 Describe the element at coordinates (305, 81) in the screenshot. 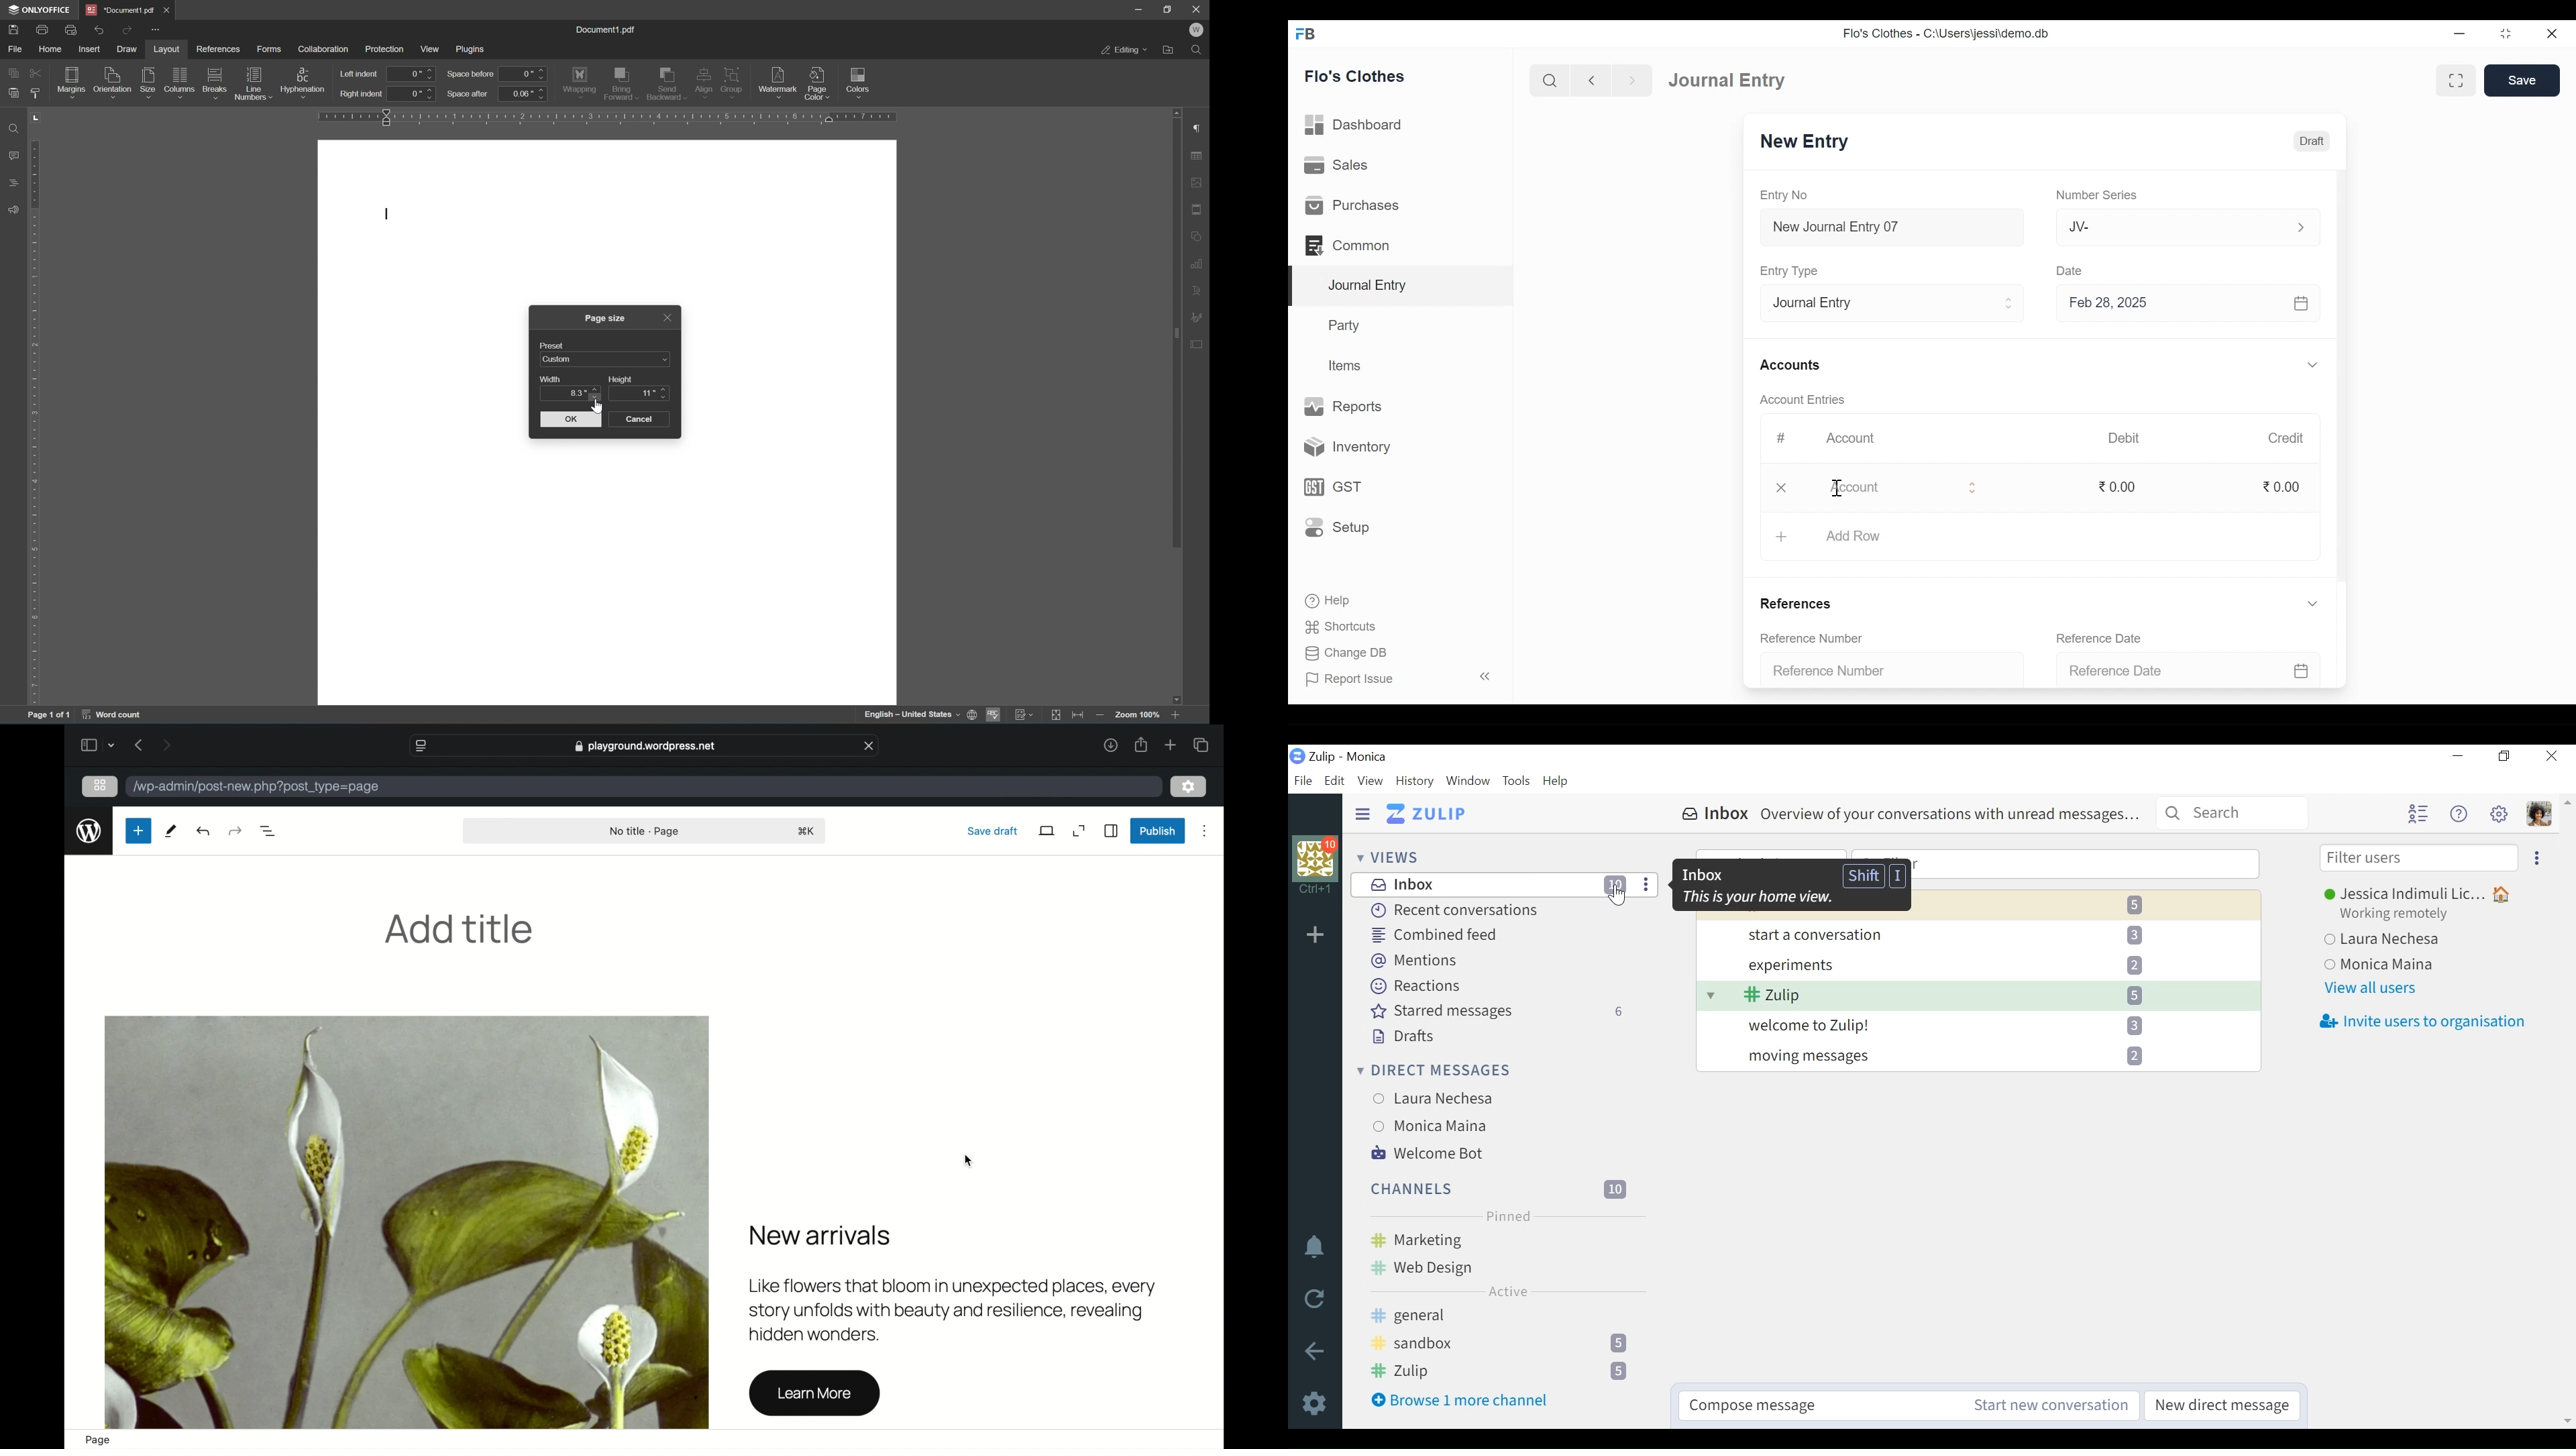

I see `hypernation` at that location.